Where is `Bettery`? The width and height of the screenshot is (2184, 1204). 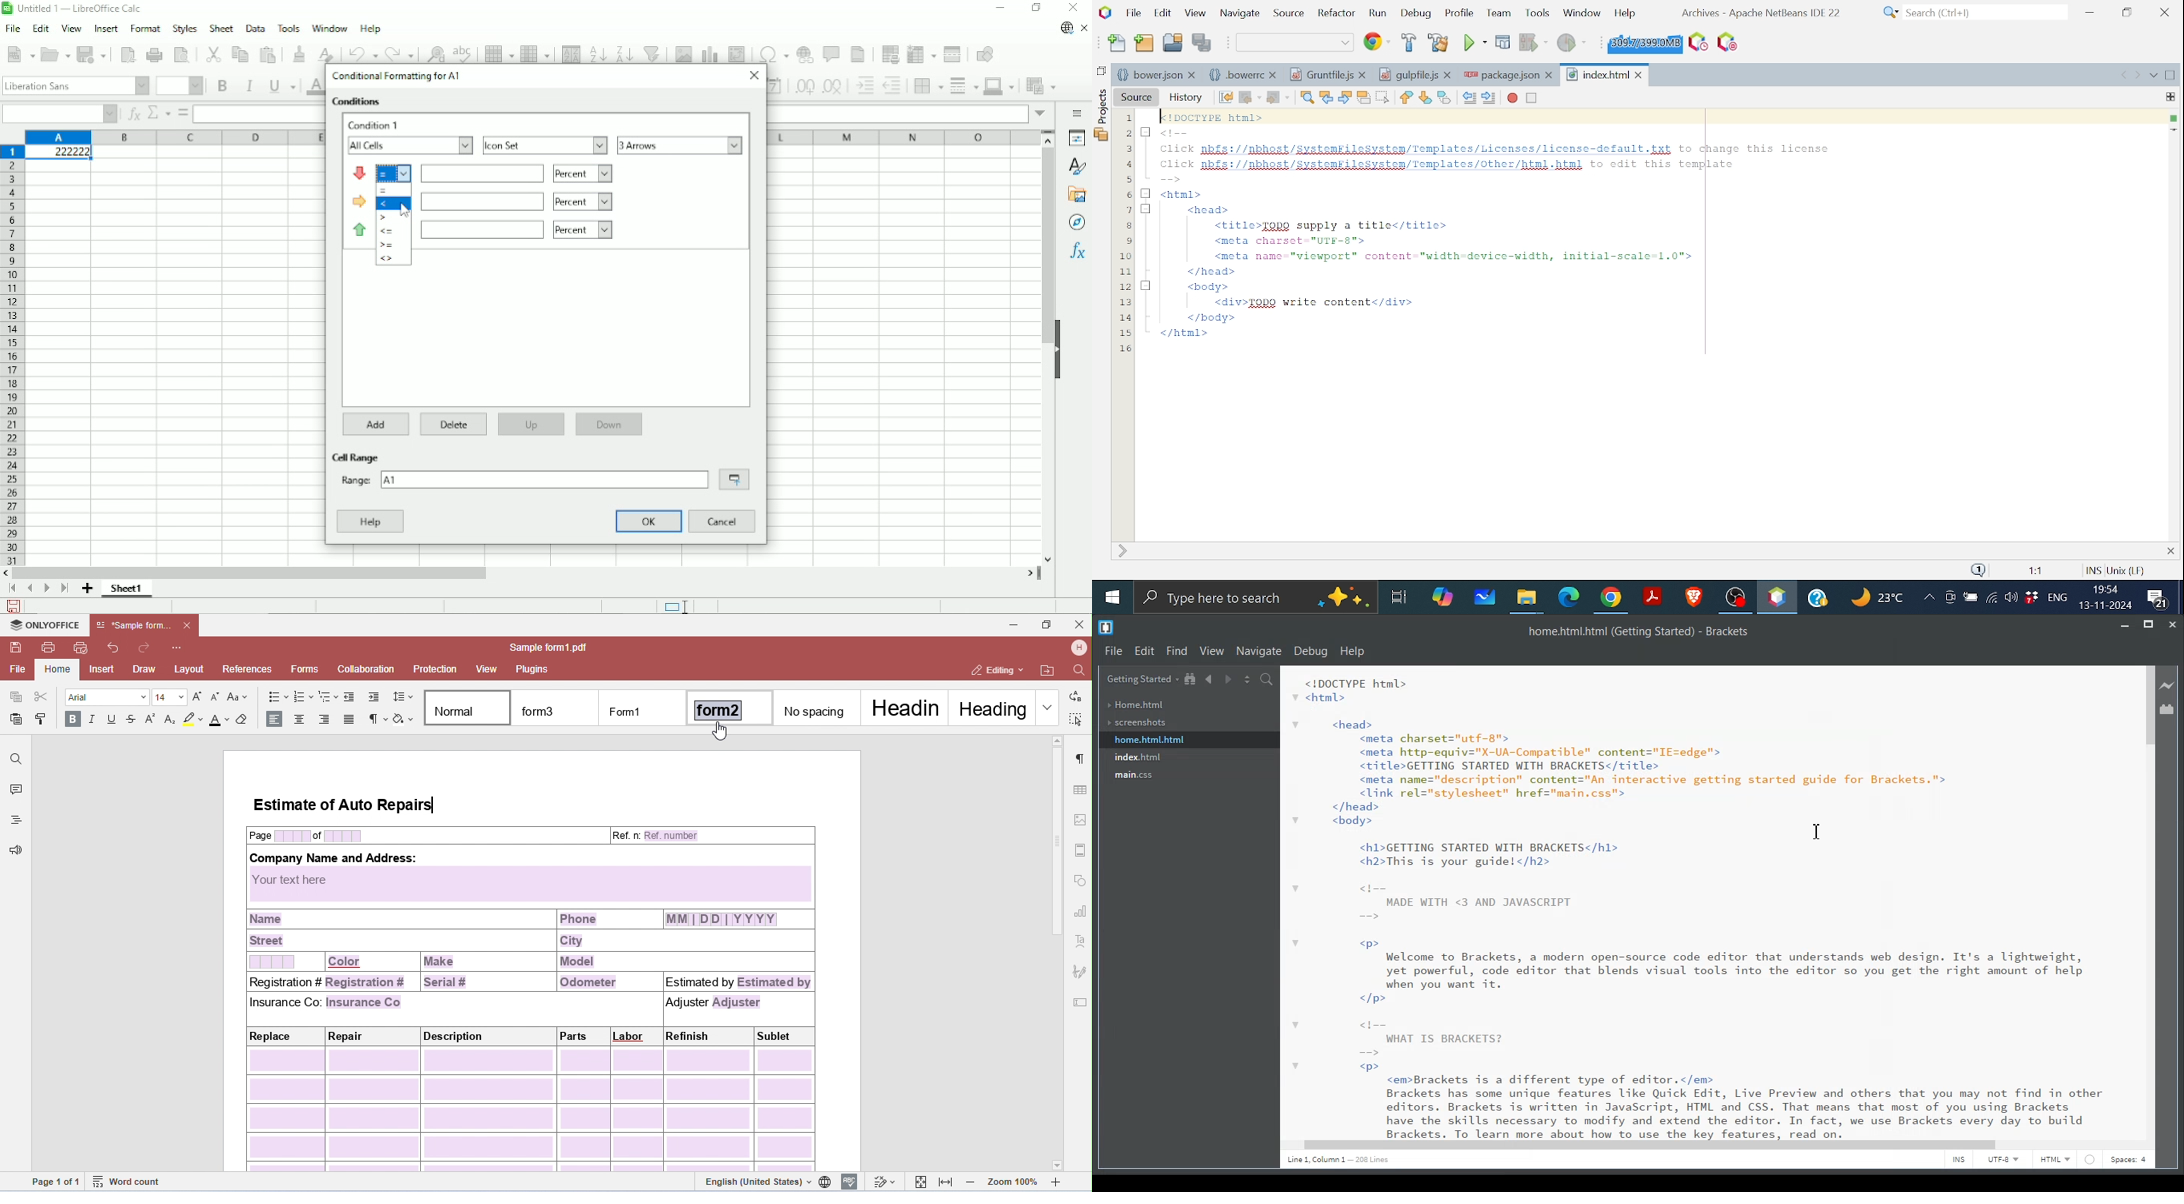
Bettery is located at coordinates (1970, 598).